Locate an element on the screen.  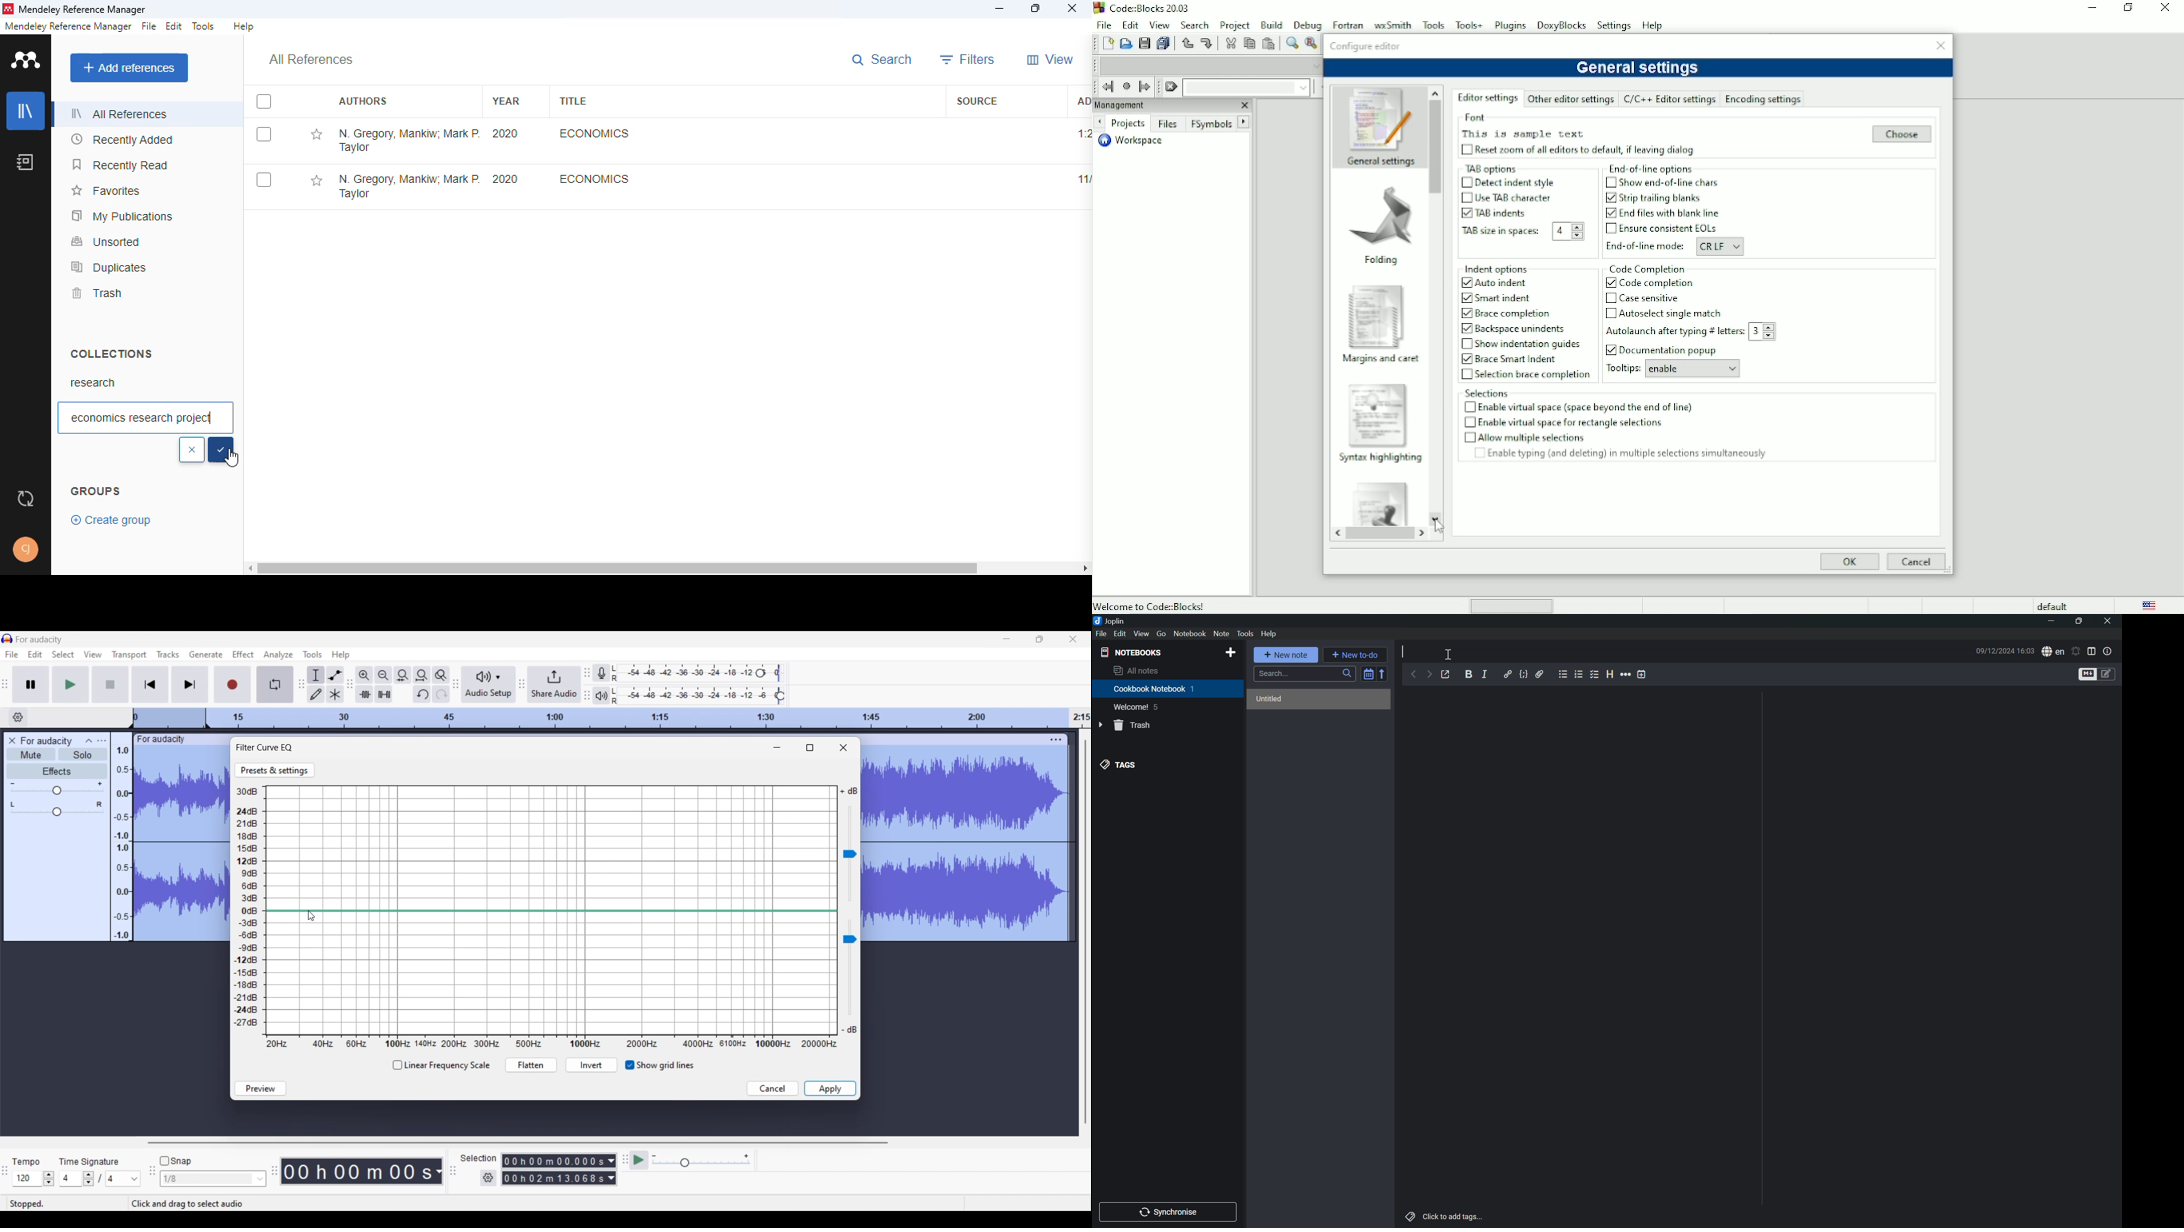
 is located at coordinates (1466, 298).